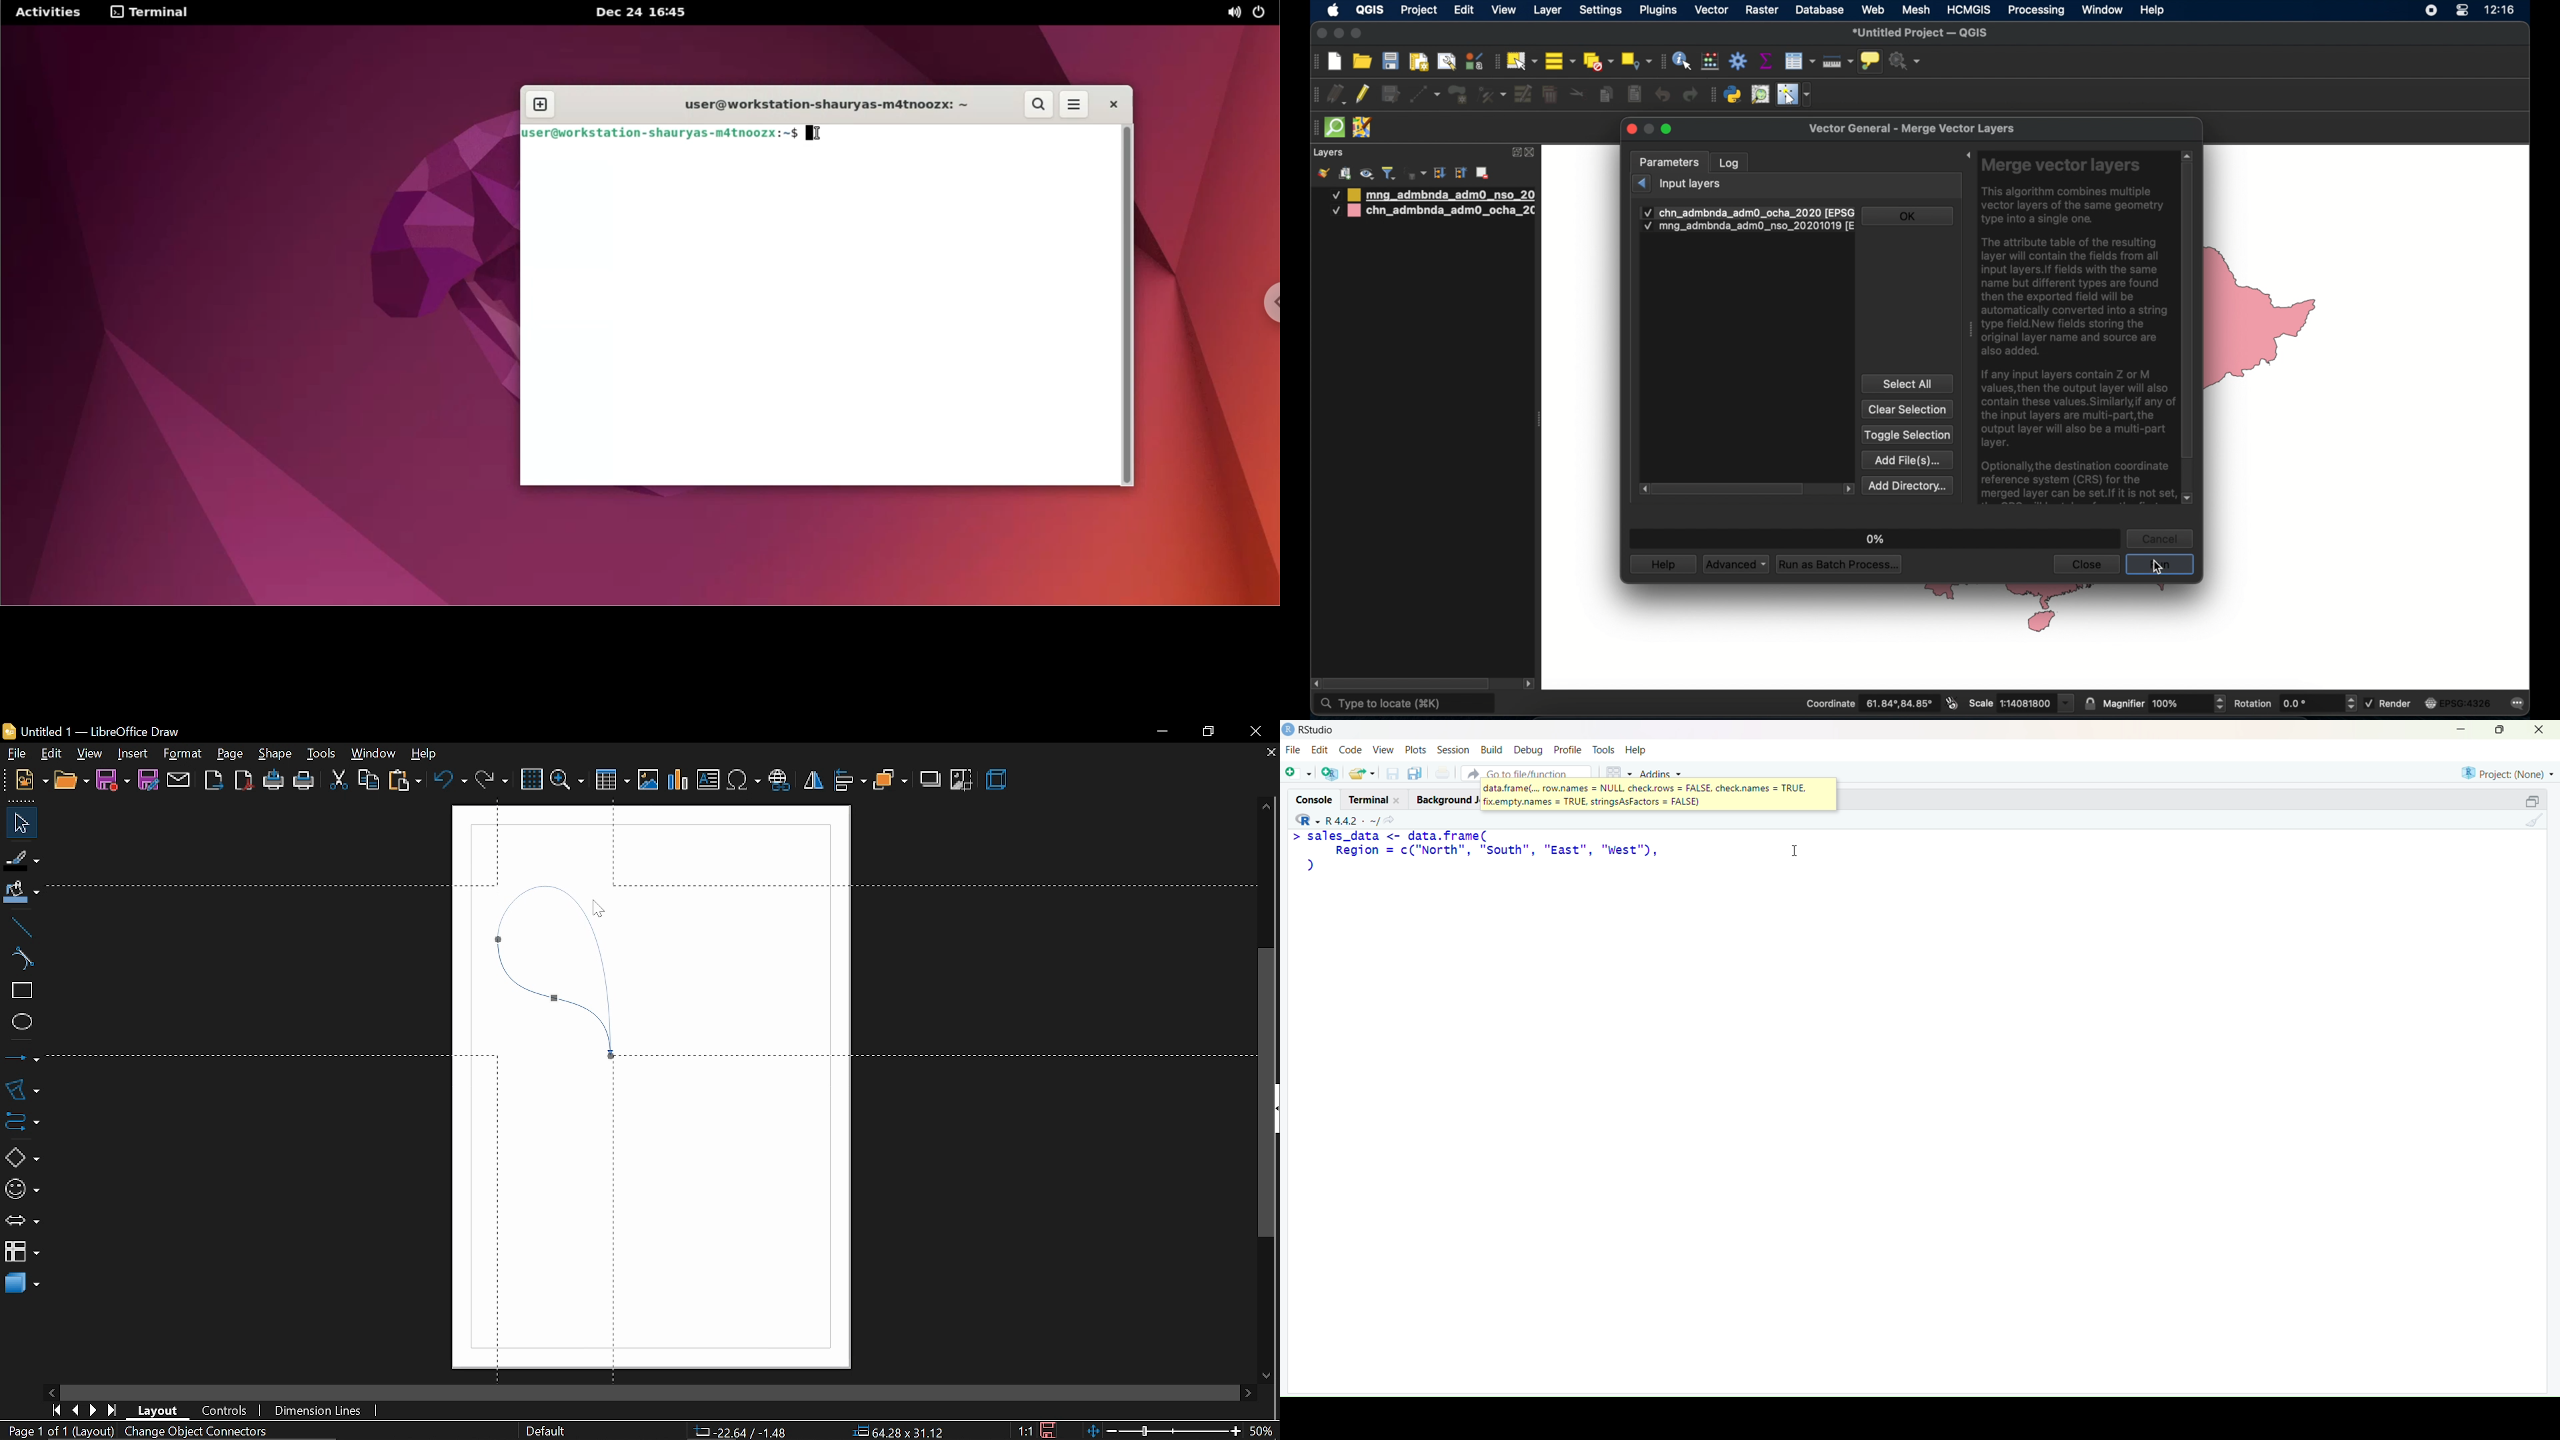 Image resolution: width=2576 pixels, height=1456 pixels. Describe the element at coordinates (2537, 823) in the screenshot. I see `clear` at that location.